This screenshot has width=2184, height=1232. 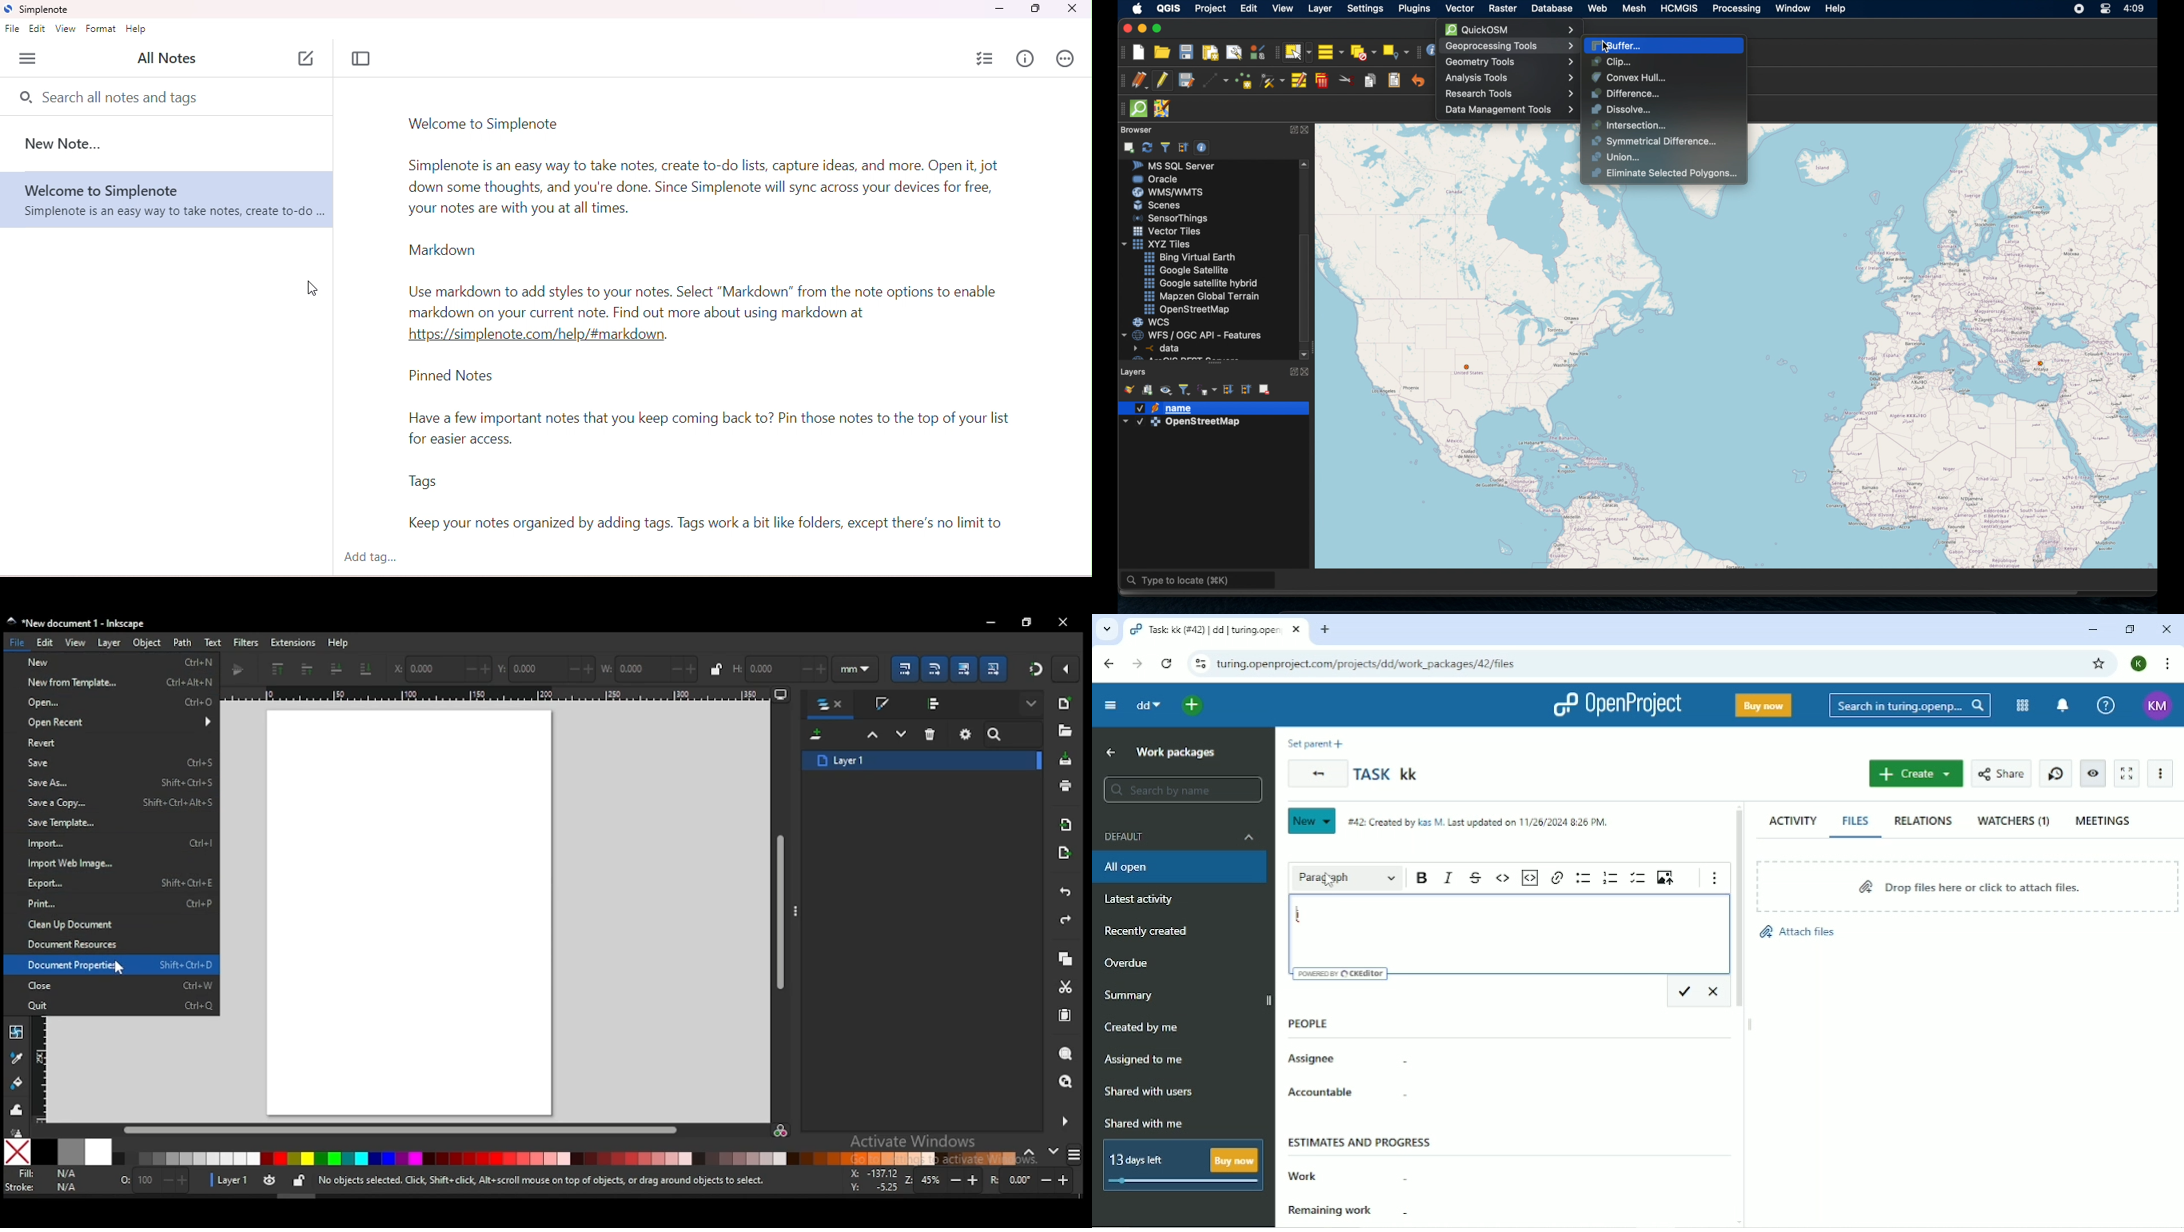 What do you see at coordinates (1389, 775) in the screenshot?
I see `Task kk` at bounding box center [1389, 775].